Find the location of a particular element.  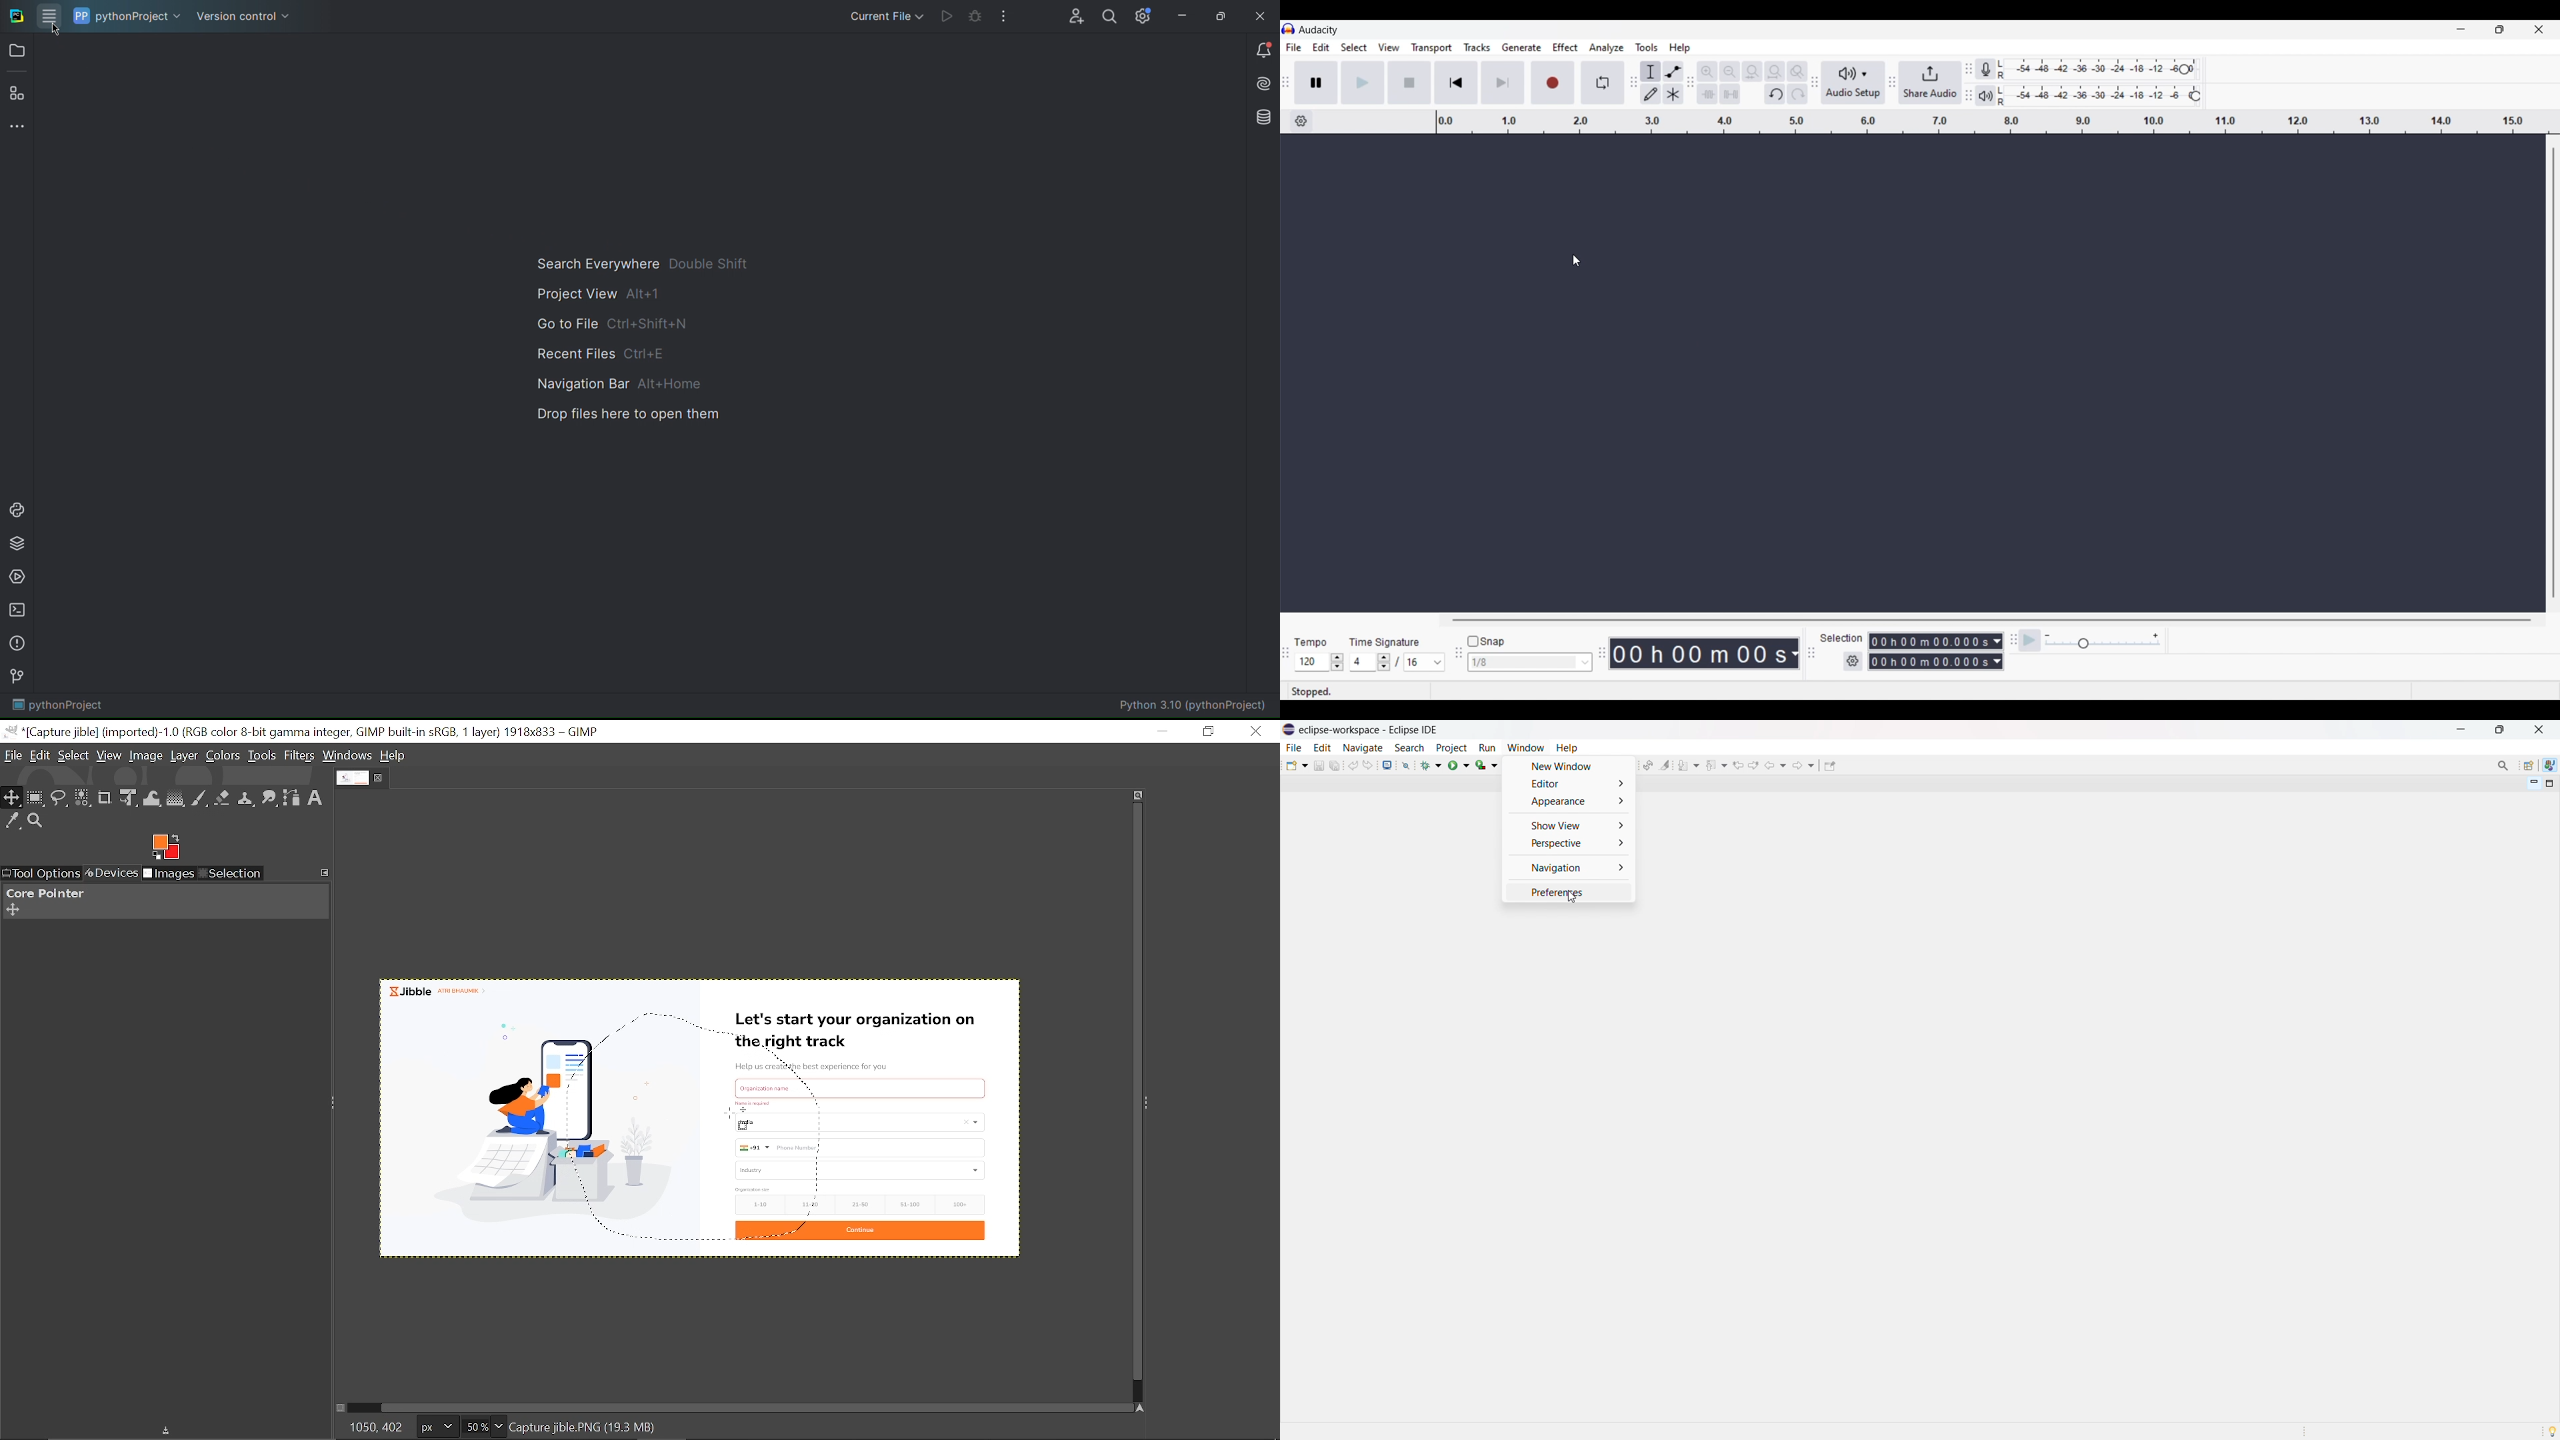

Play-at-speed/Play-at-speed oncce is located at coordinates (2030, 641).